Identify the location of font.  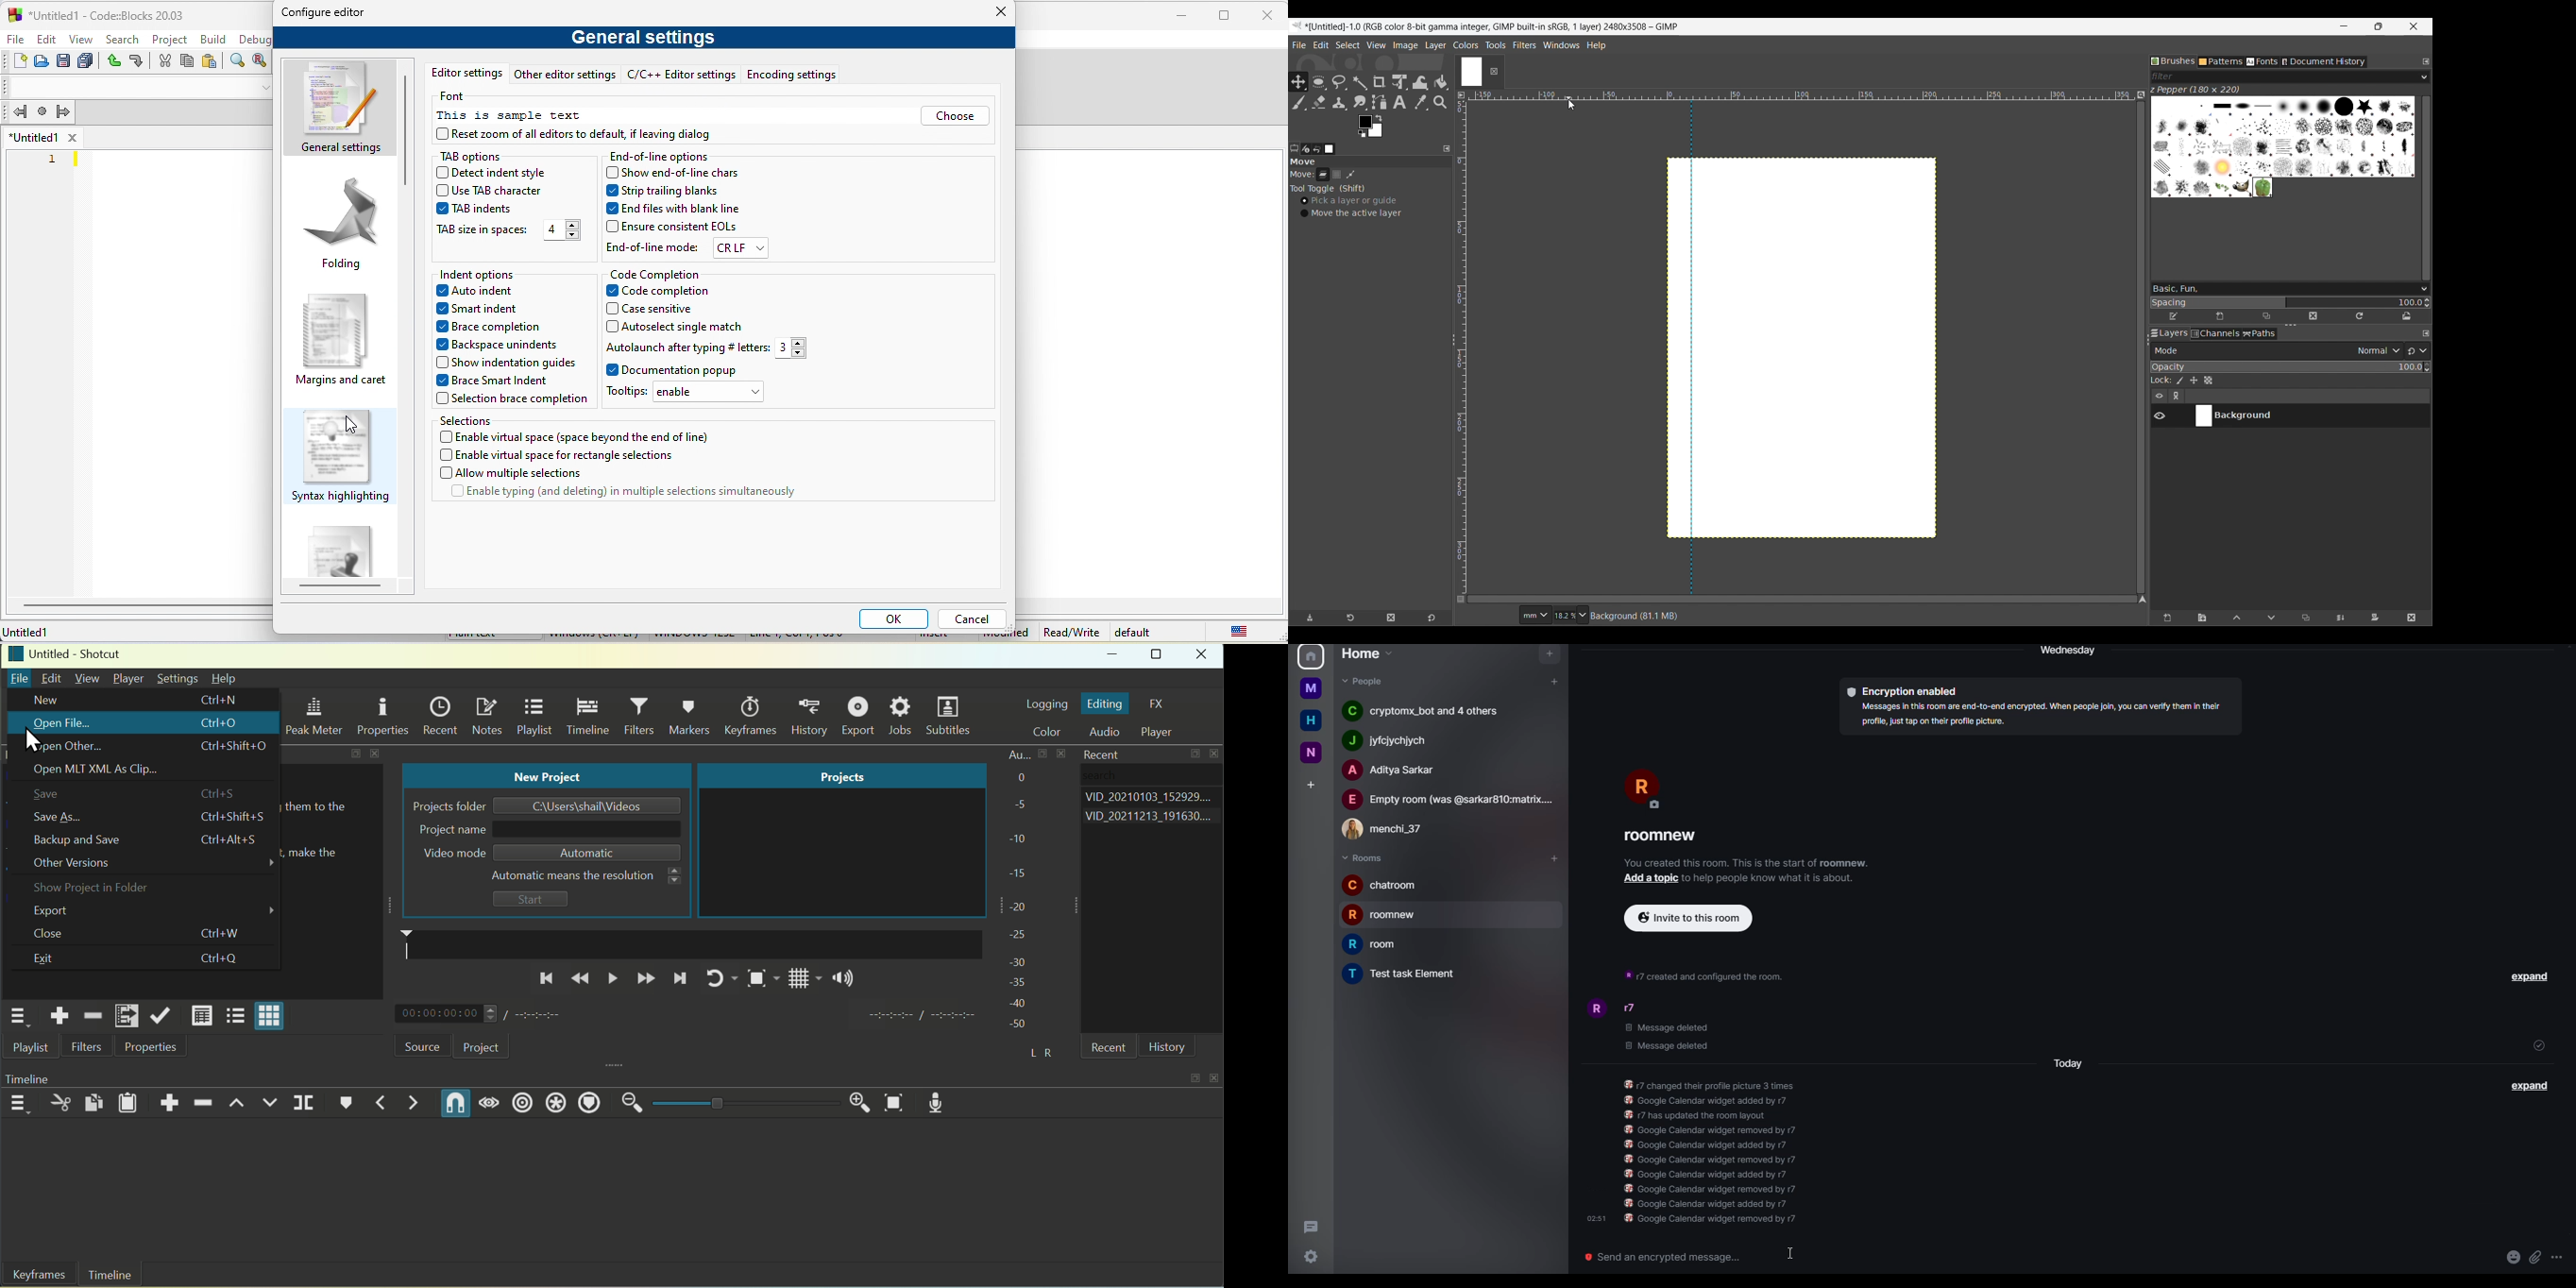
(453, 96).